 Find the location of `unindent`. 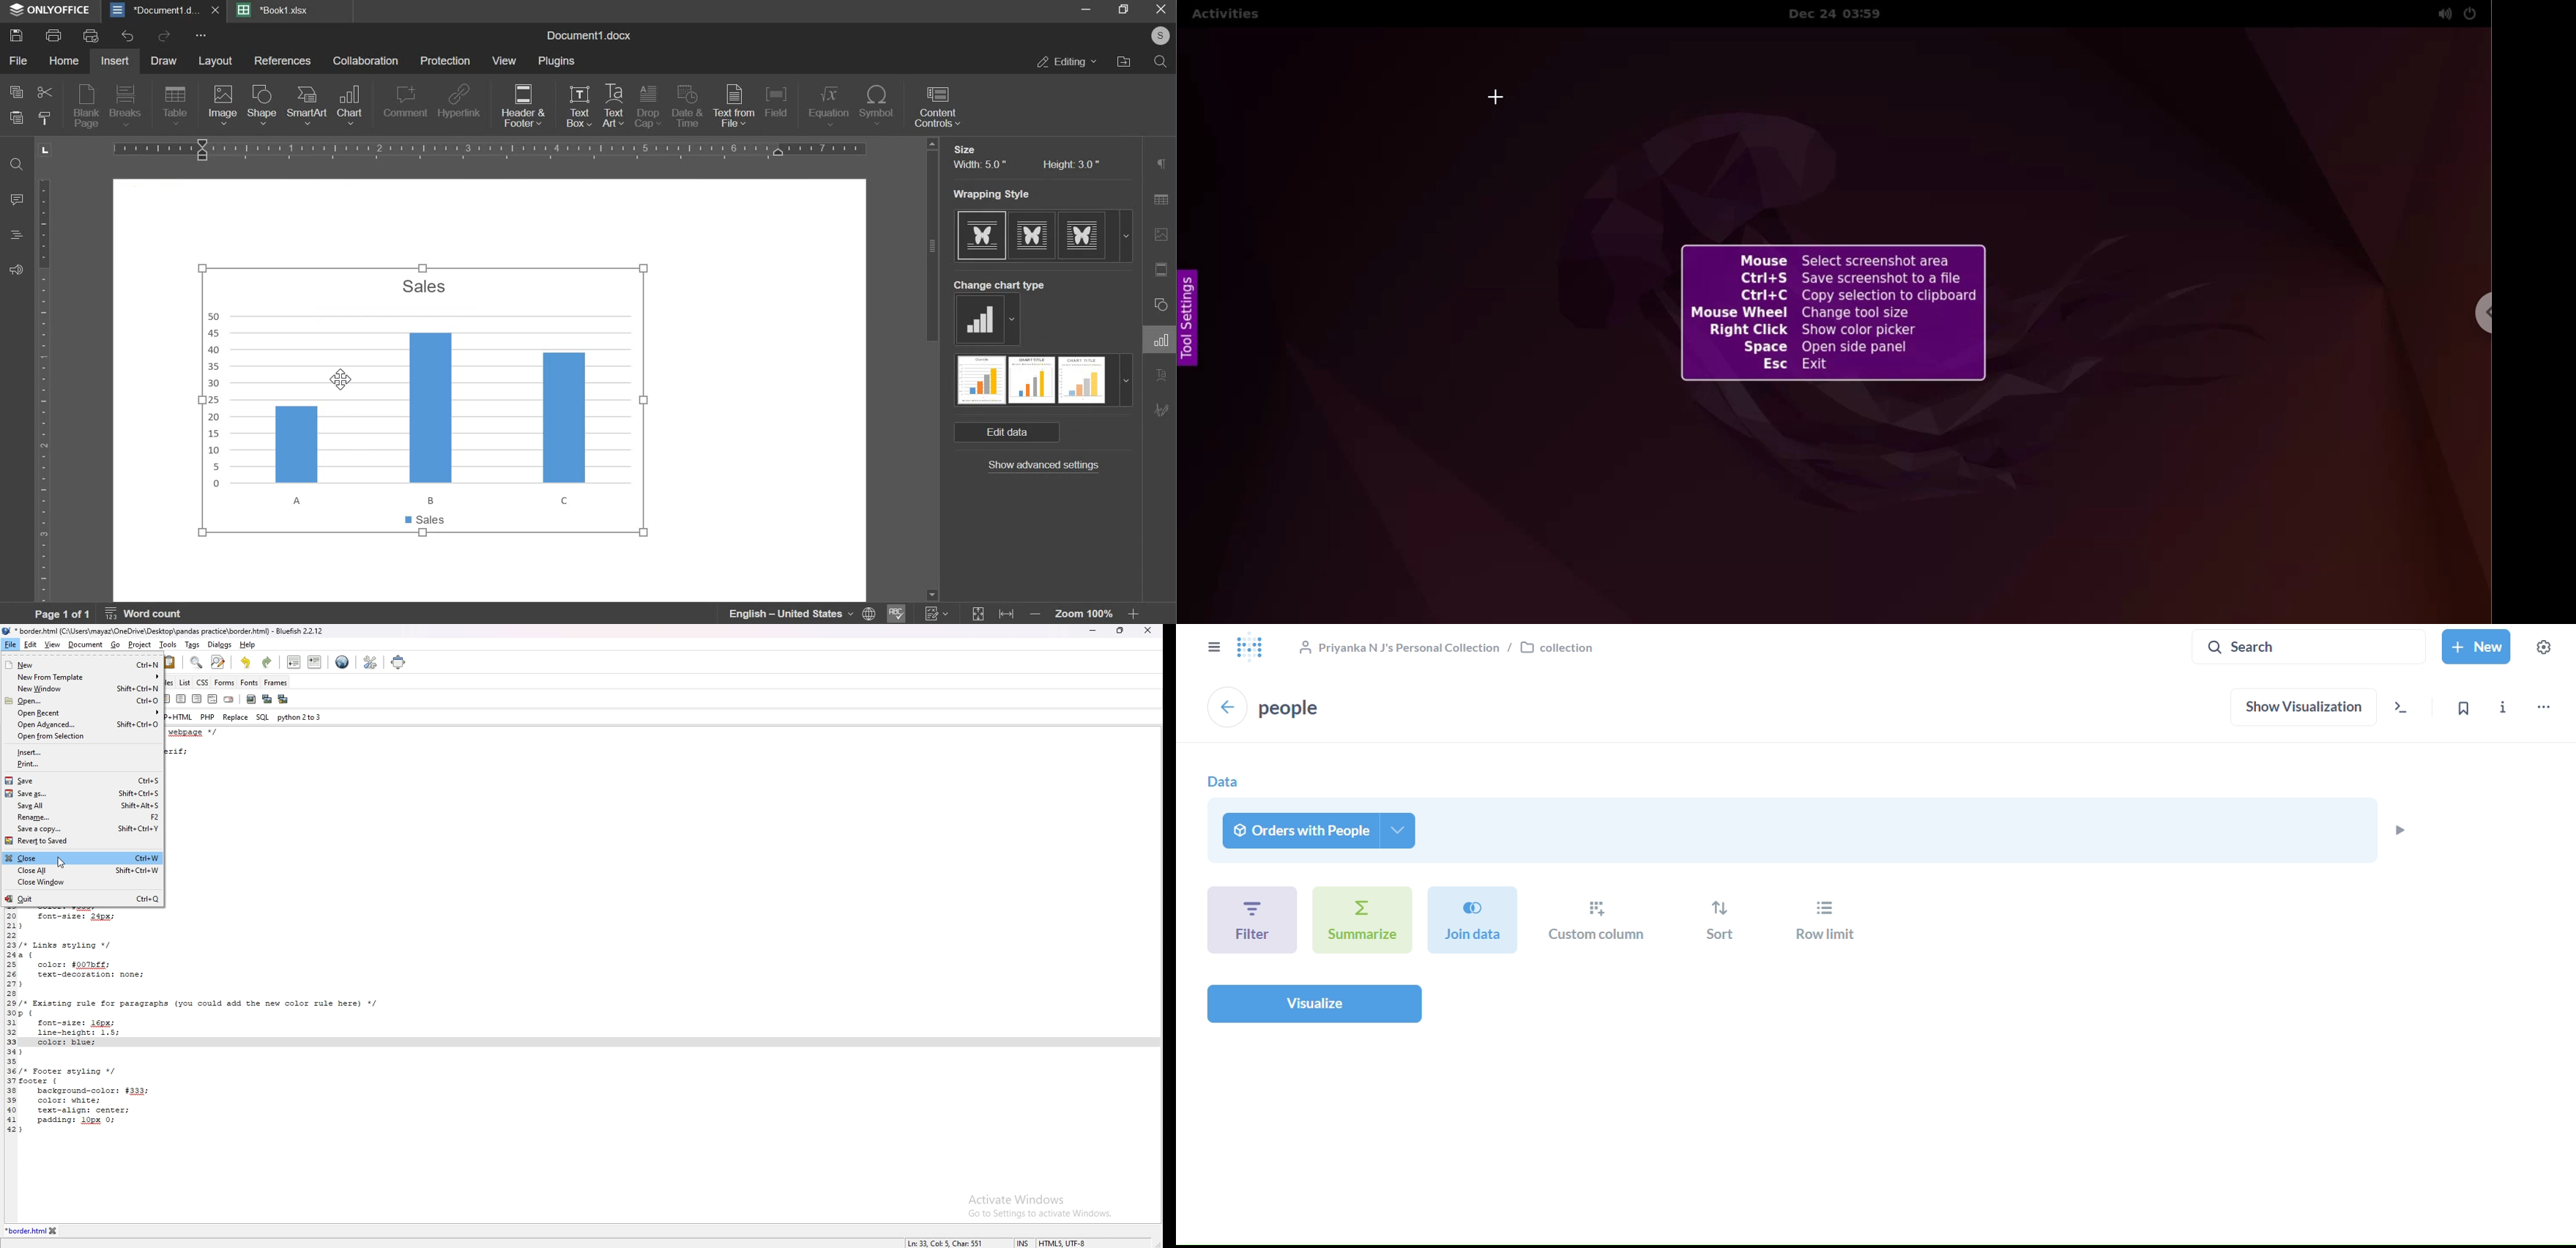

unindent is located at coordinates (294, 662).